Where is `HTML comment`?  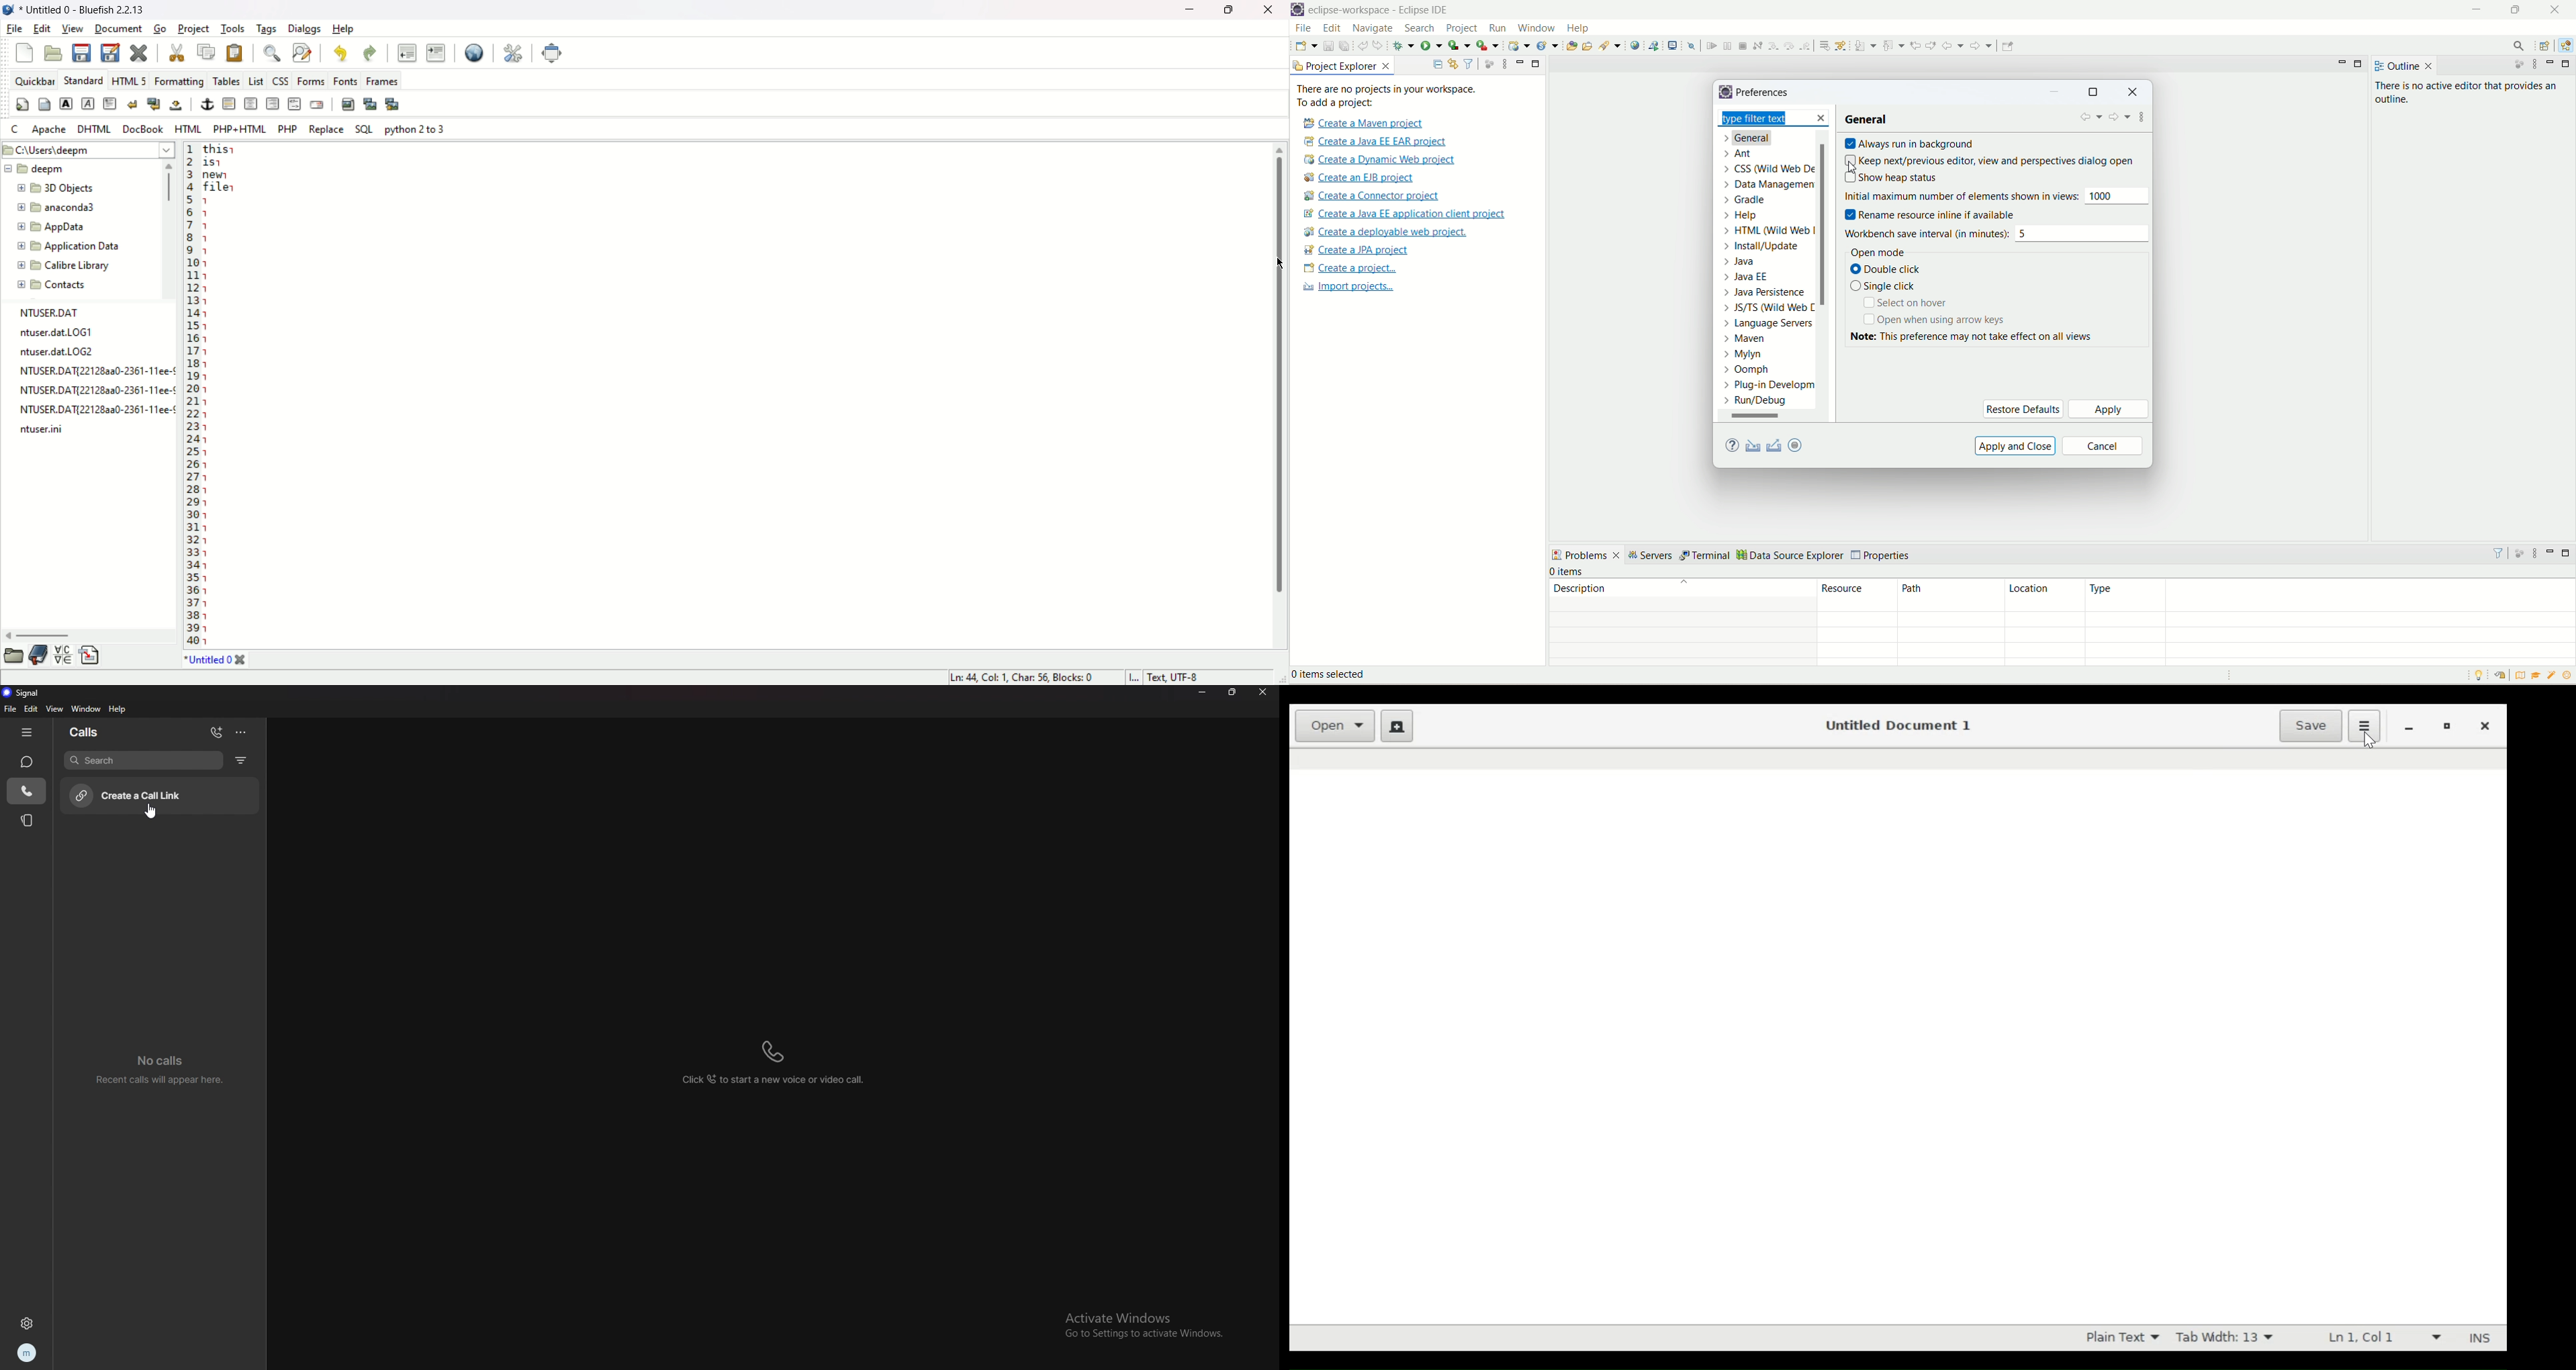
HTML comment is located at coordinates (293, 103).